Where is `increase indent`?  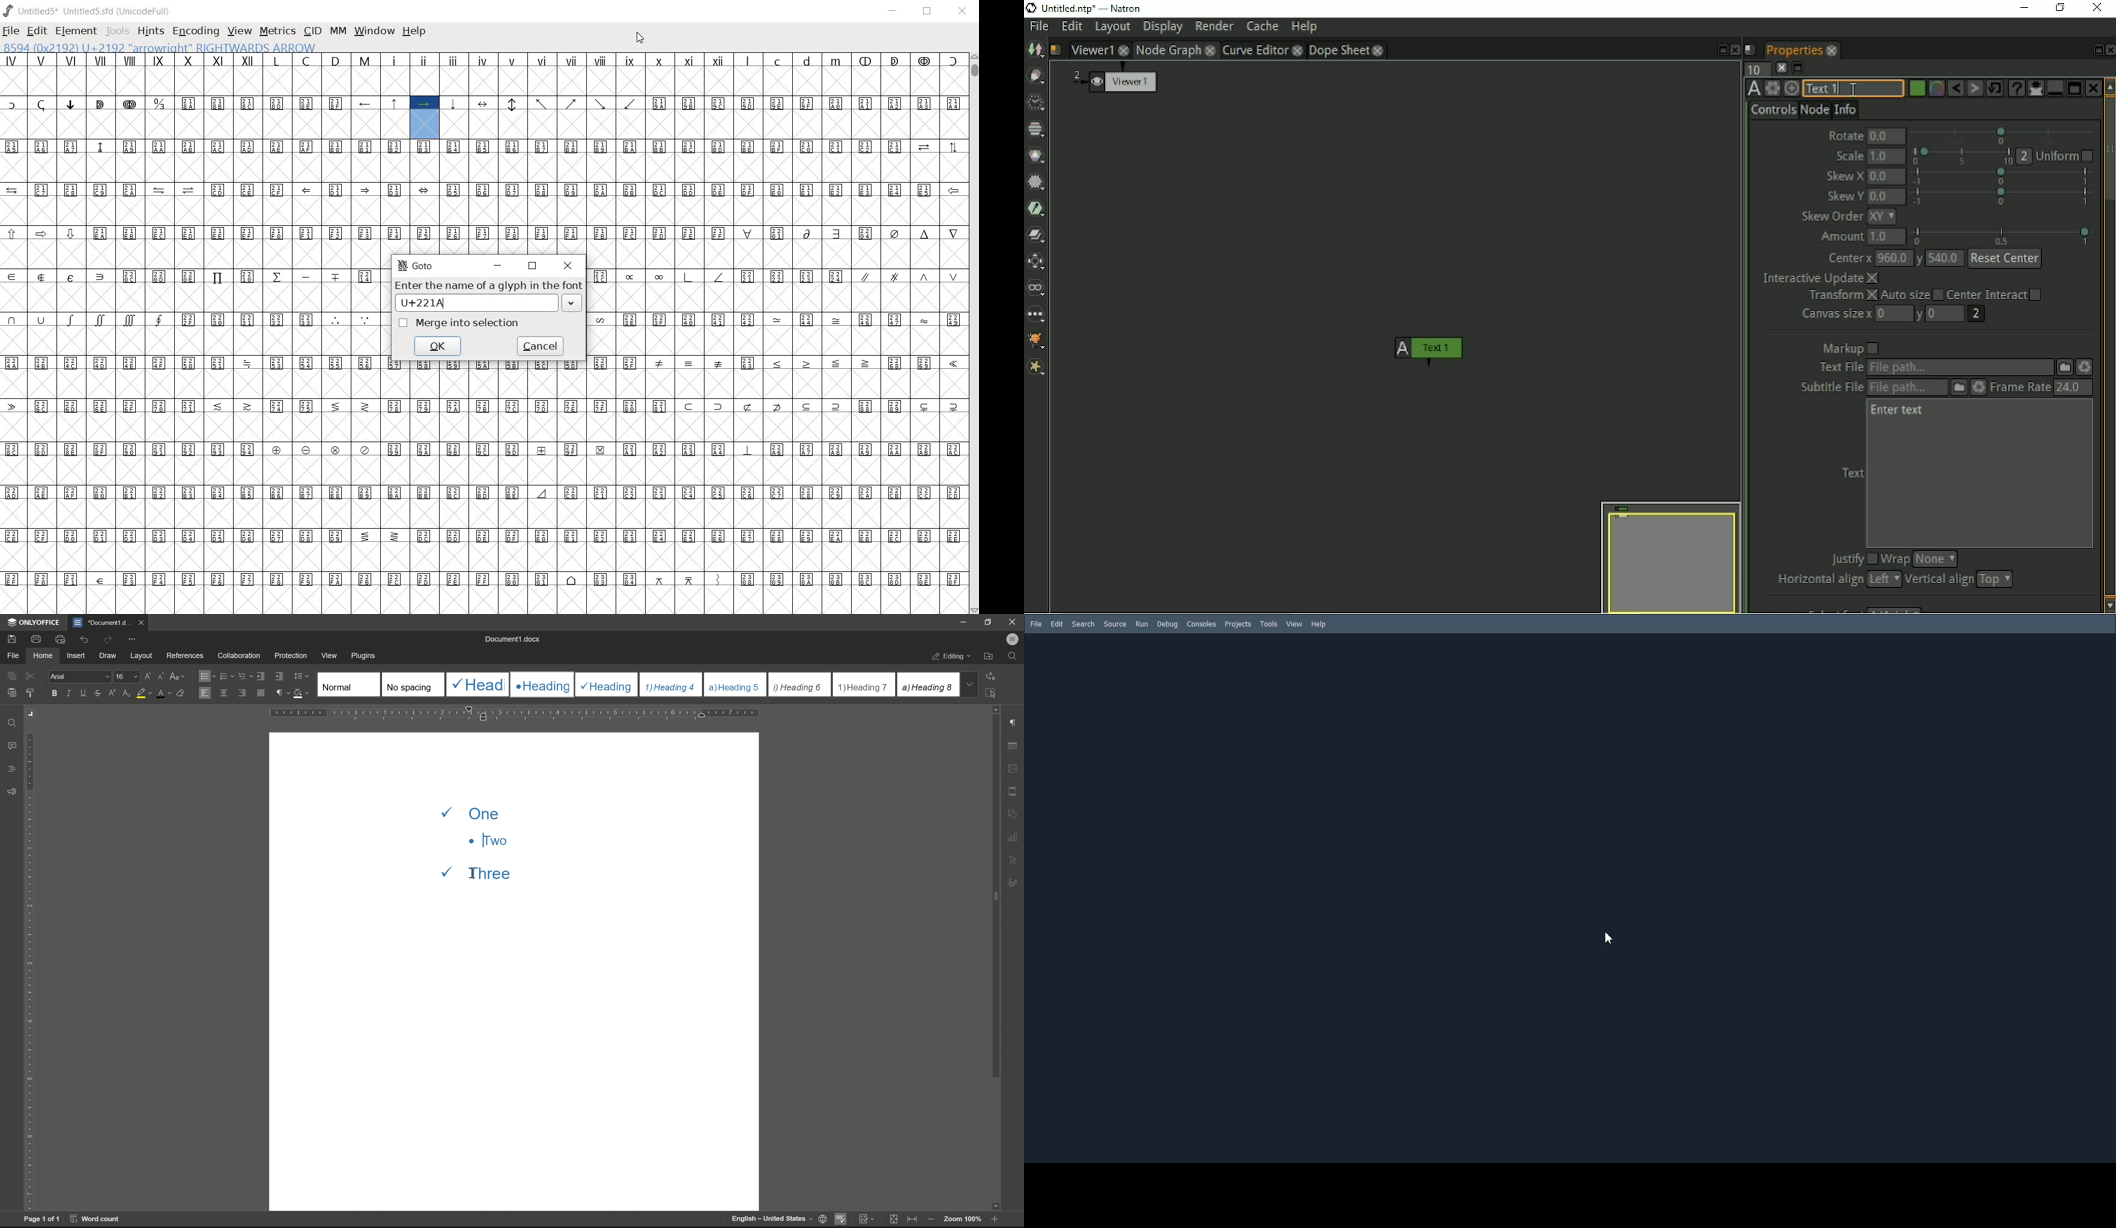 increase indent is located at coordinates (280, 676).